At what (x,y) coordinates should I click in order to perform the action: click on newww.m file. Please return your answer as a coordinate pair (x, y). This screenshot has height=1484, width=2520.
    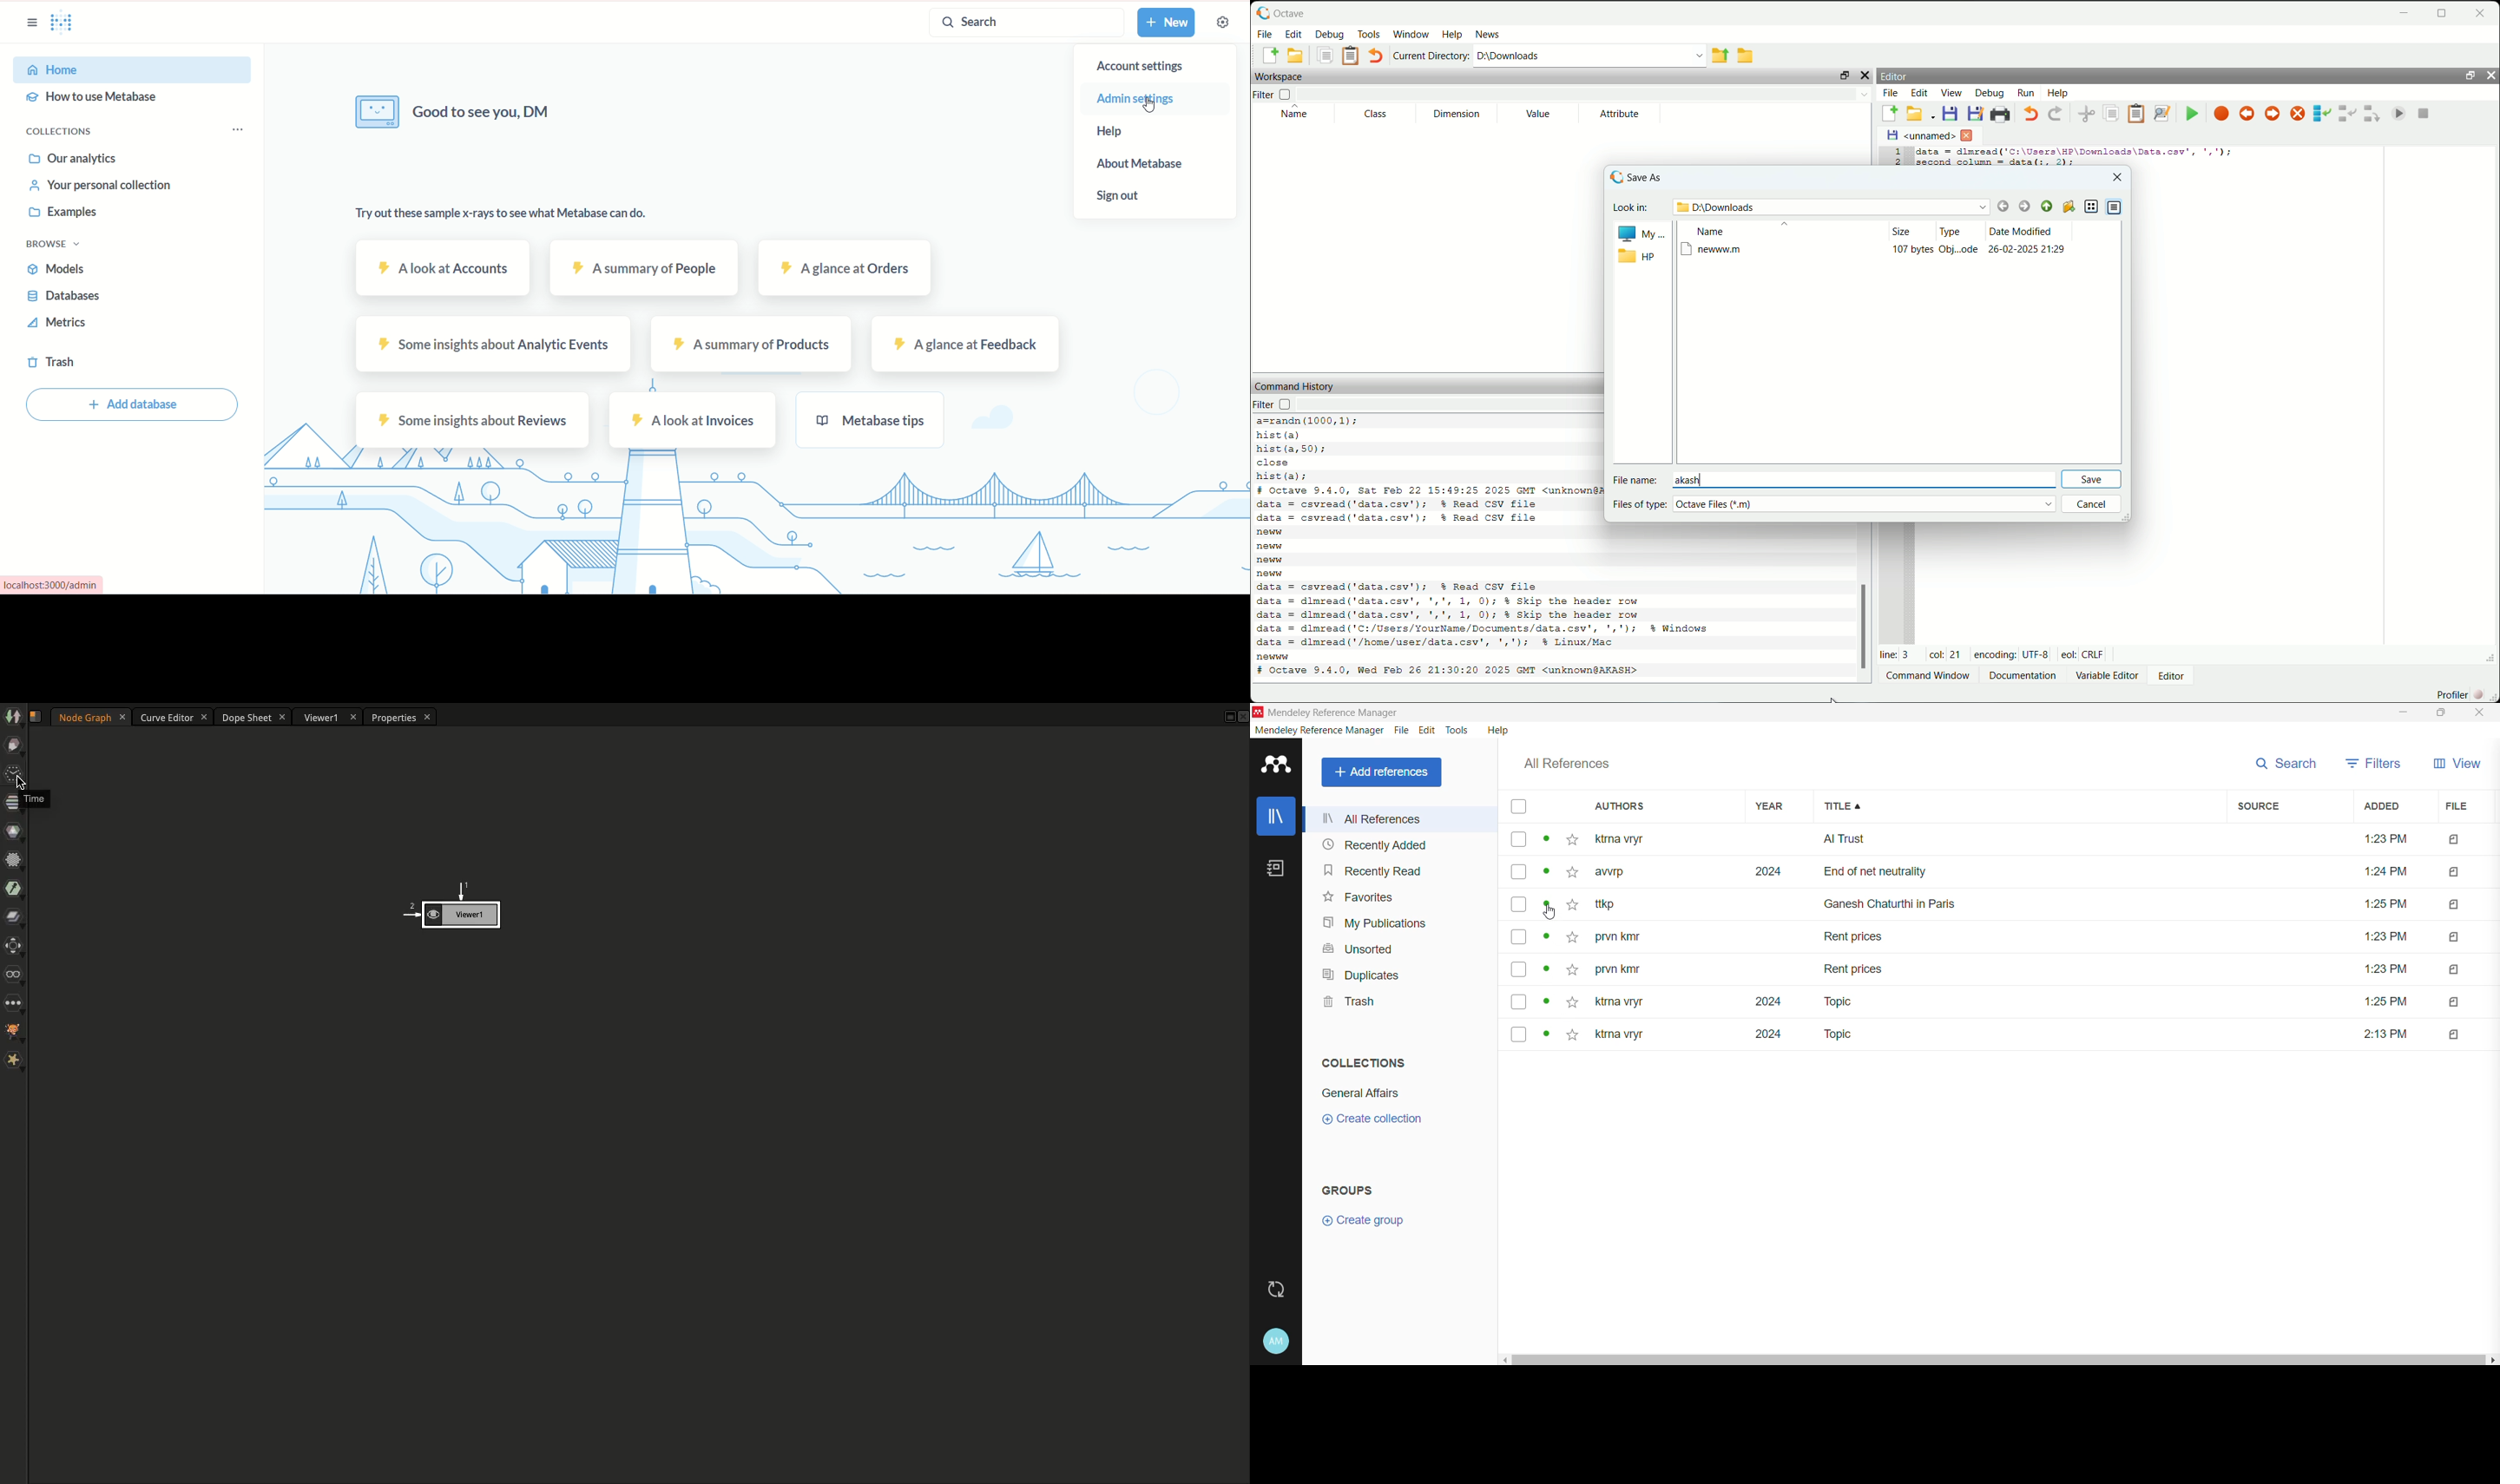
    Looking at the image, I should click on (1891, 251).